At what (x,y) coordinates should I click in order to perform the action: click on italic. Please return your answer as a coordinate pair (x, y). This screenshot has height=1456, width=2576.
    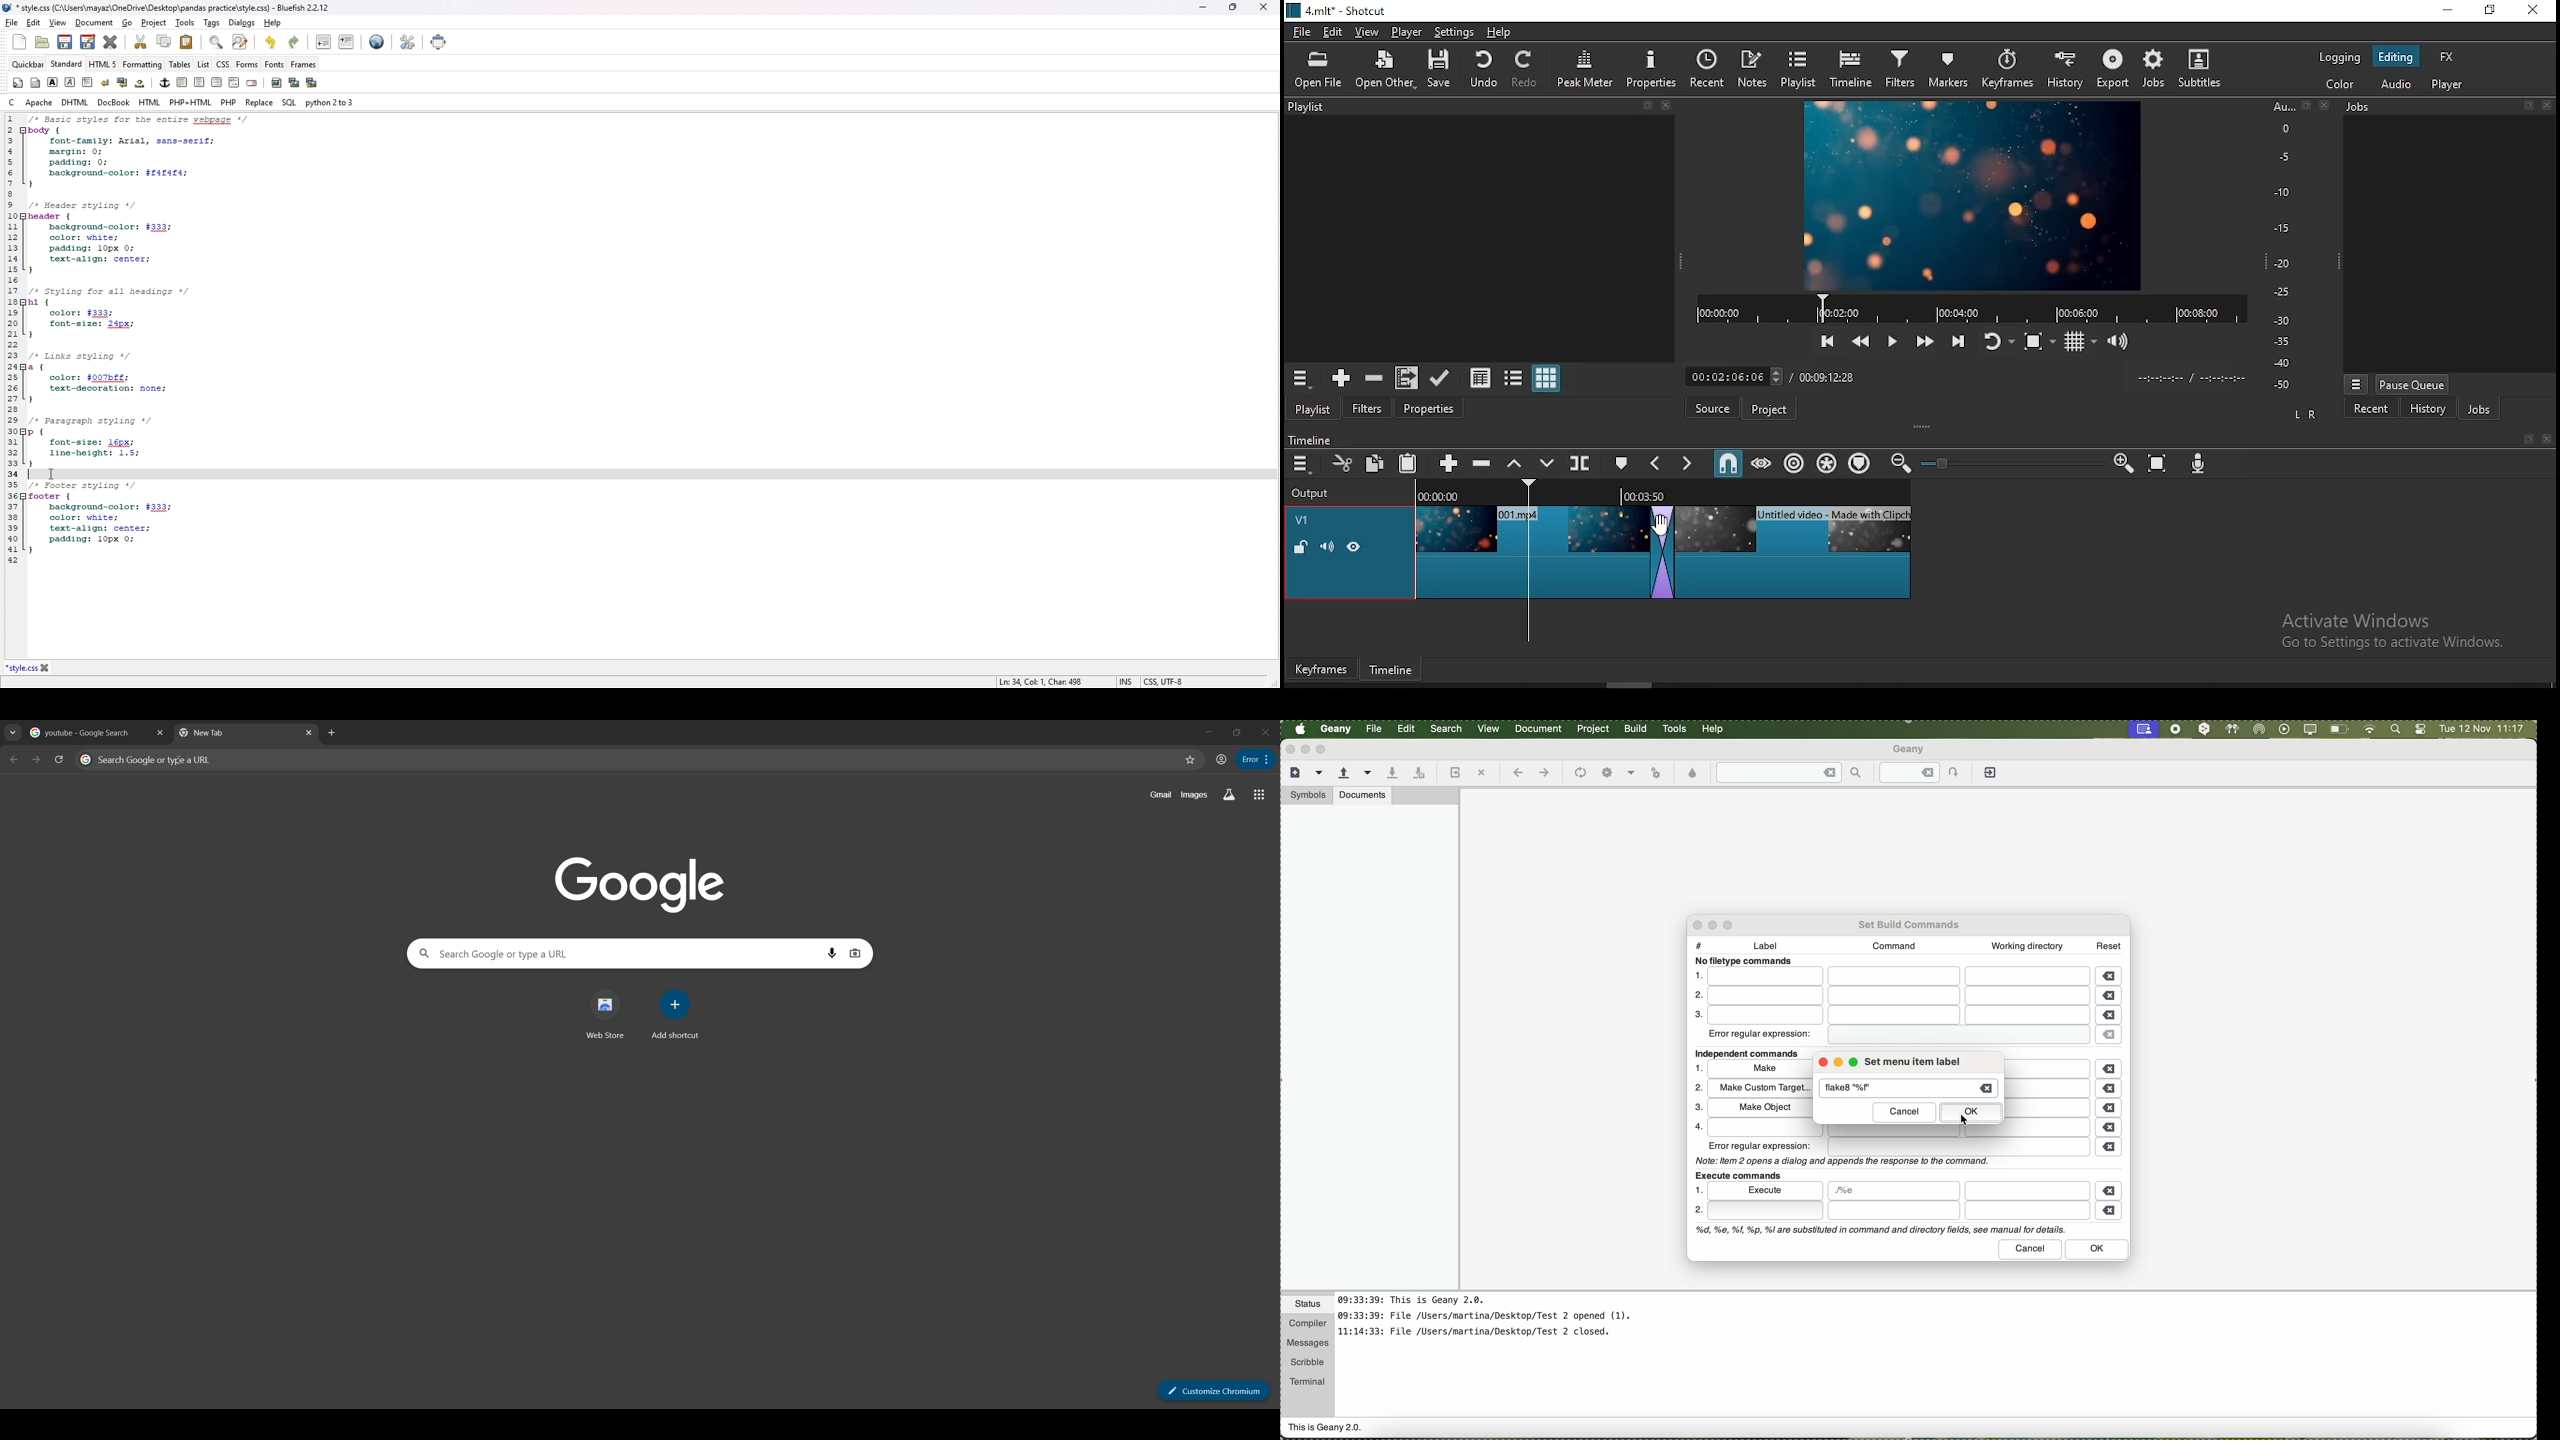
    Looking at the image, I should click on (71, 81).